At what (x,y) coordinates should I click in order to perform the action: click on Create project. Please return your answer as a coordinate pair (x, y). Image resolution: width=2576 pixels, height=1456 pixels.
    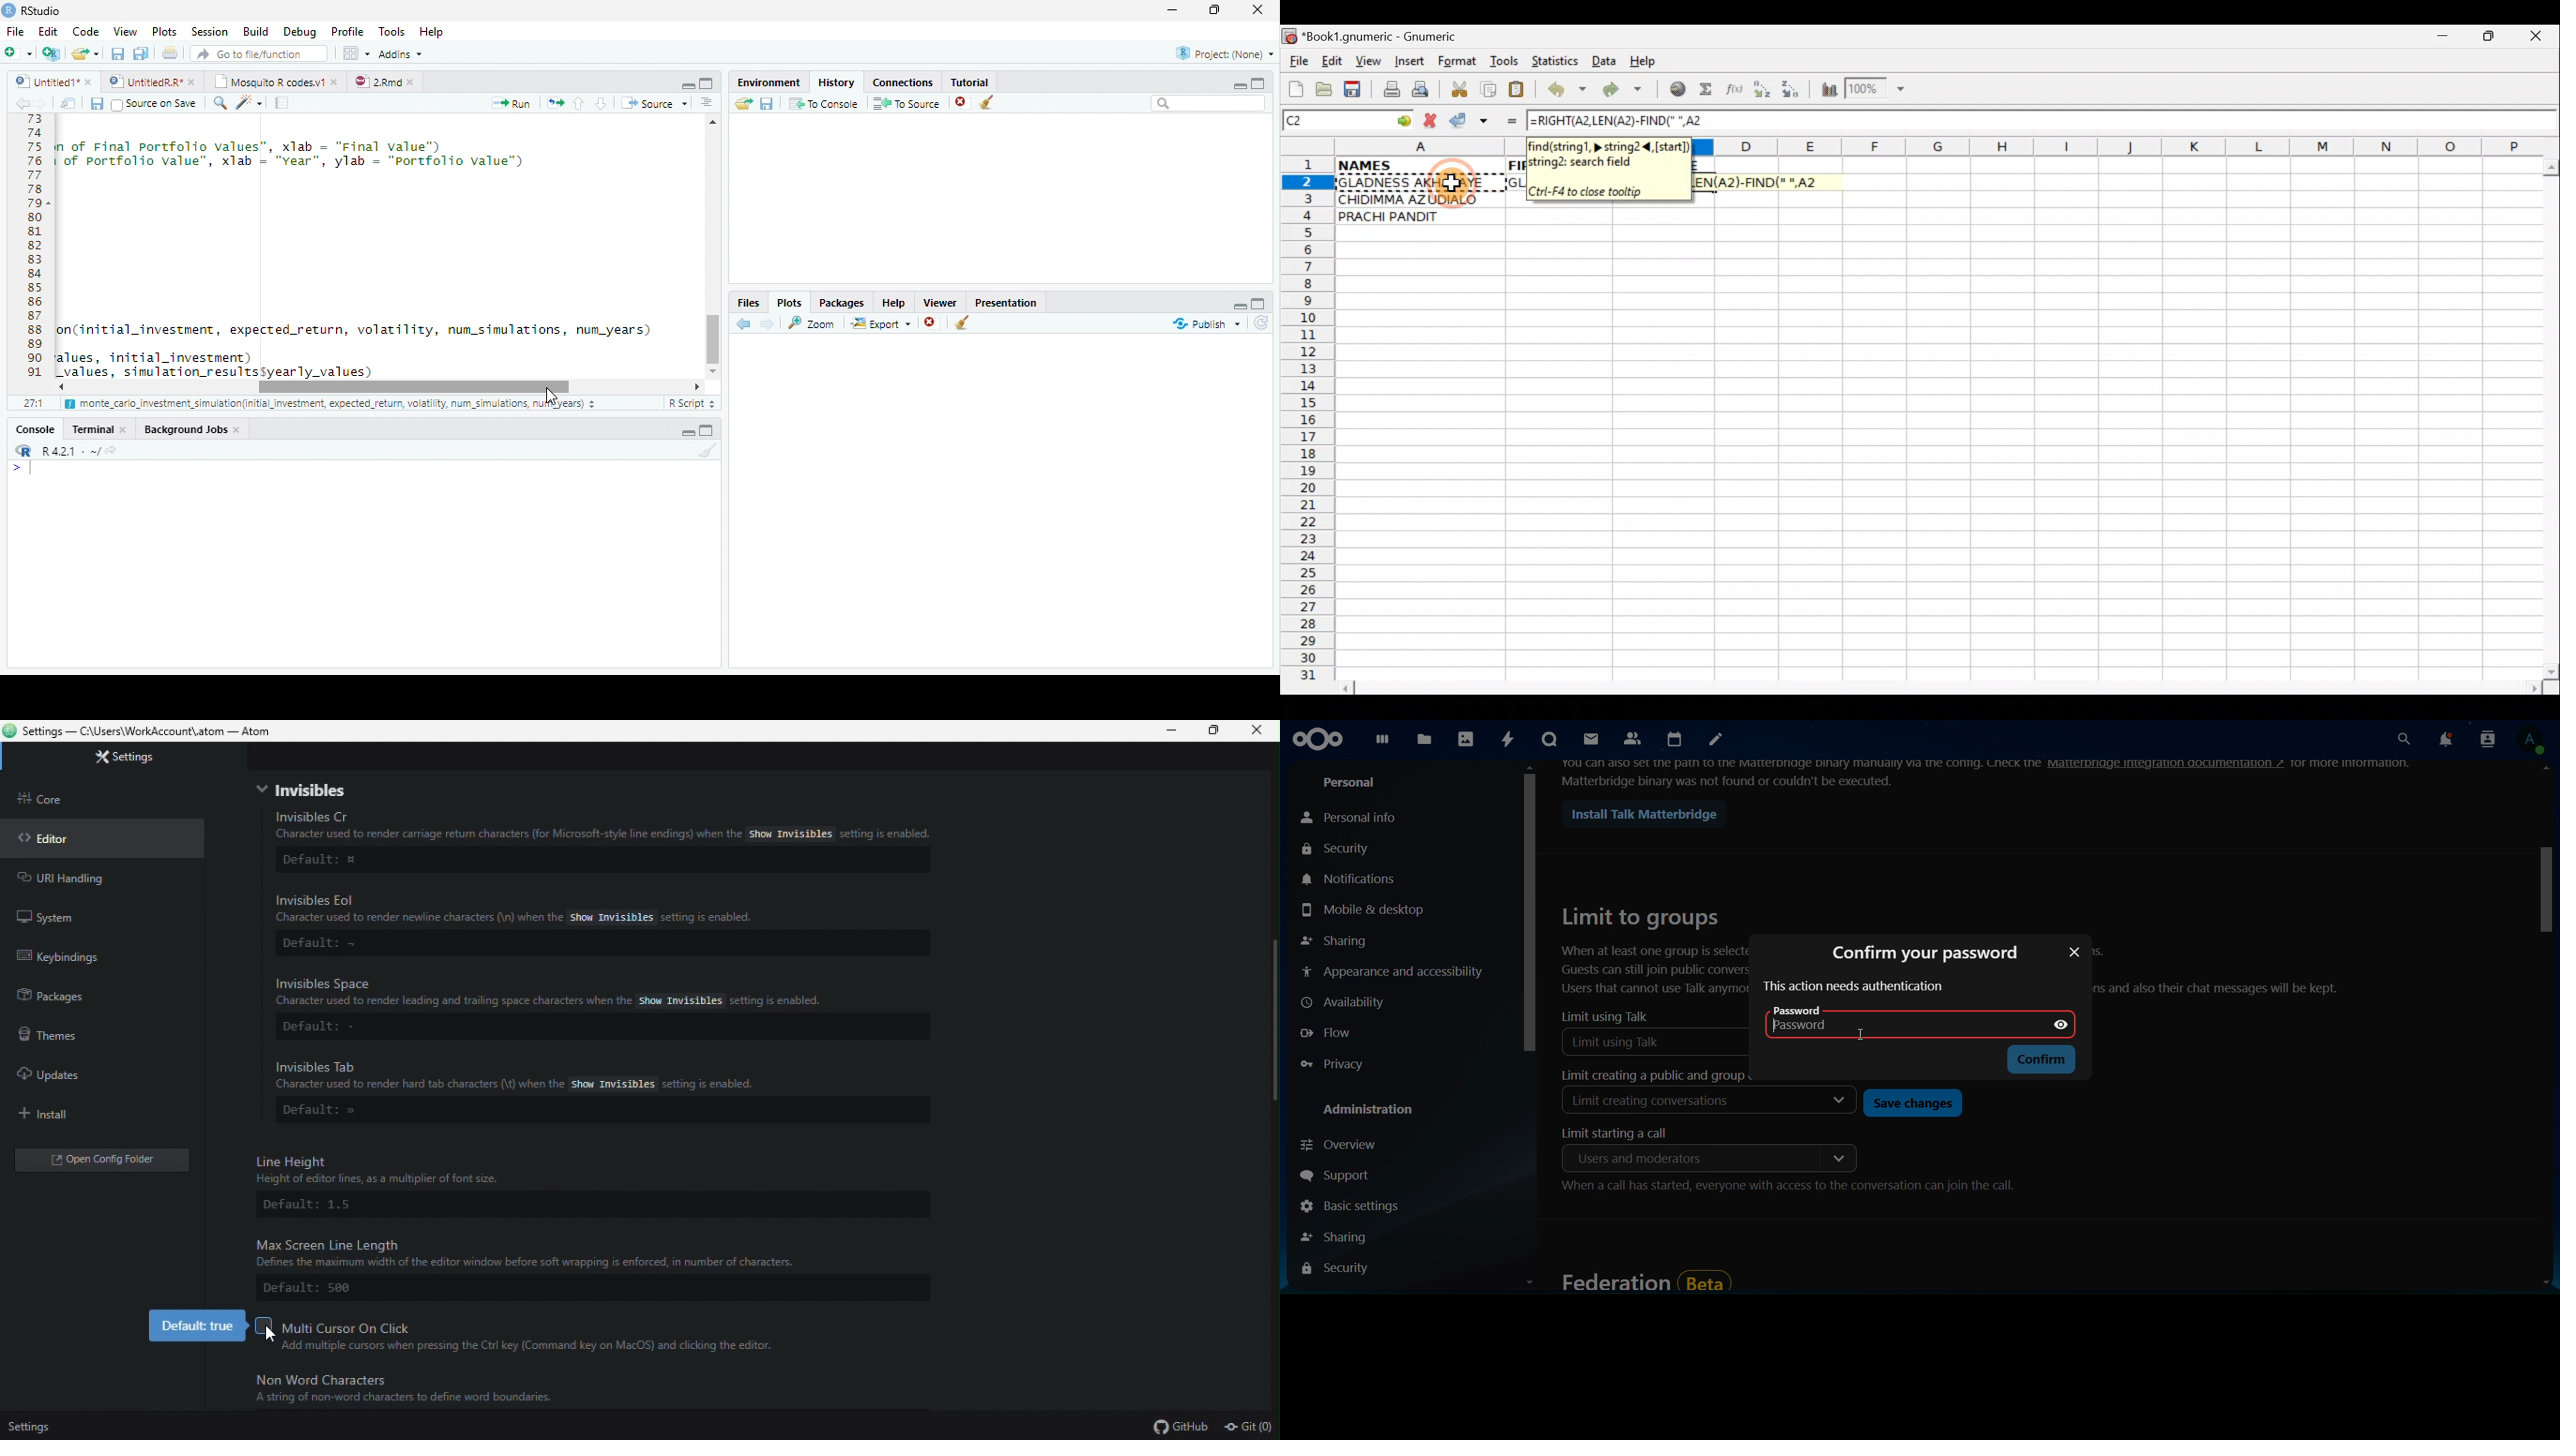
    Looking at the image, I should click on (51, 53).